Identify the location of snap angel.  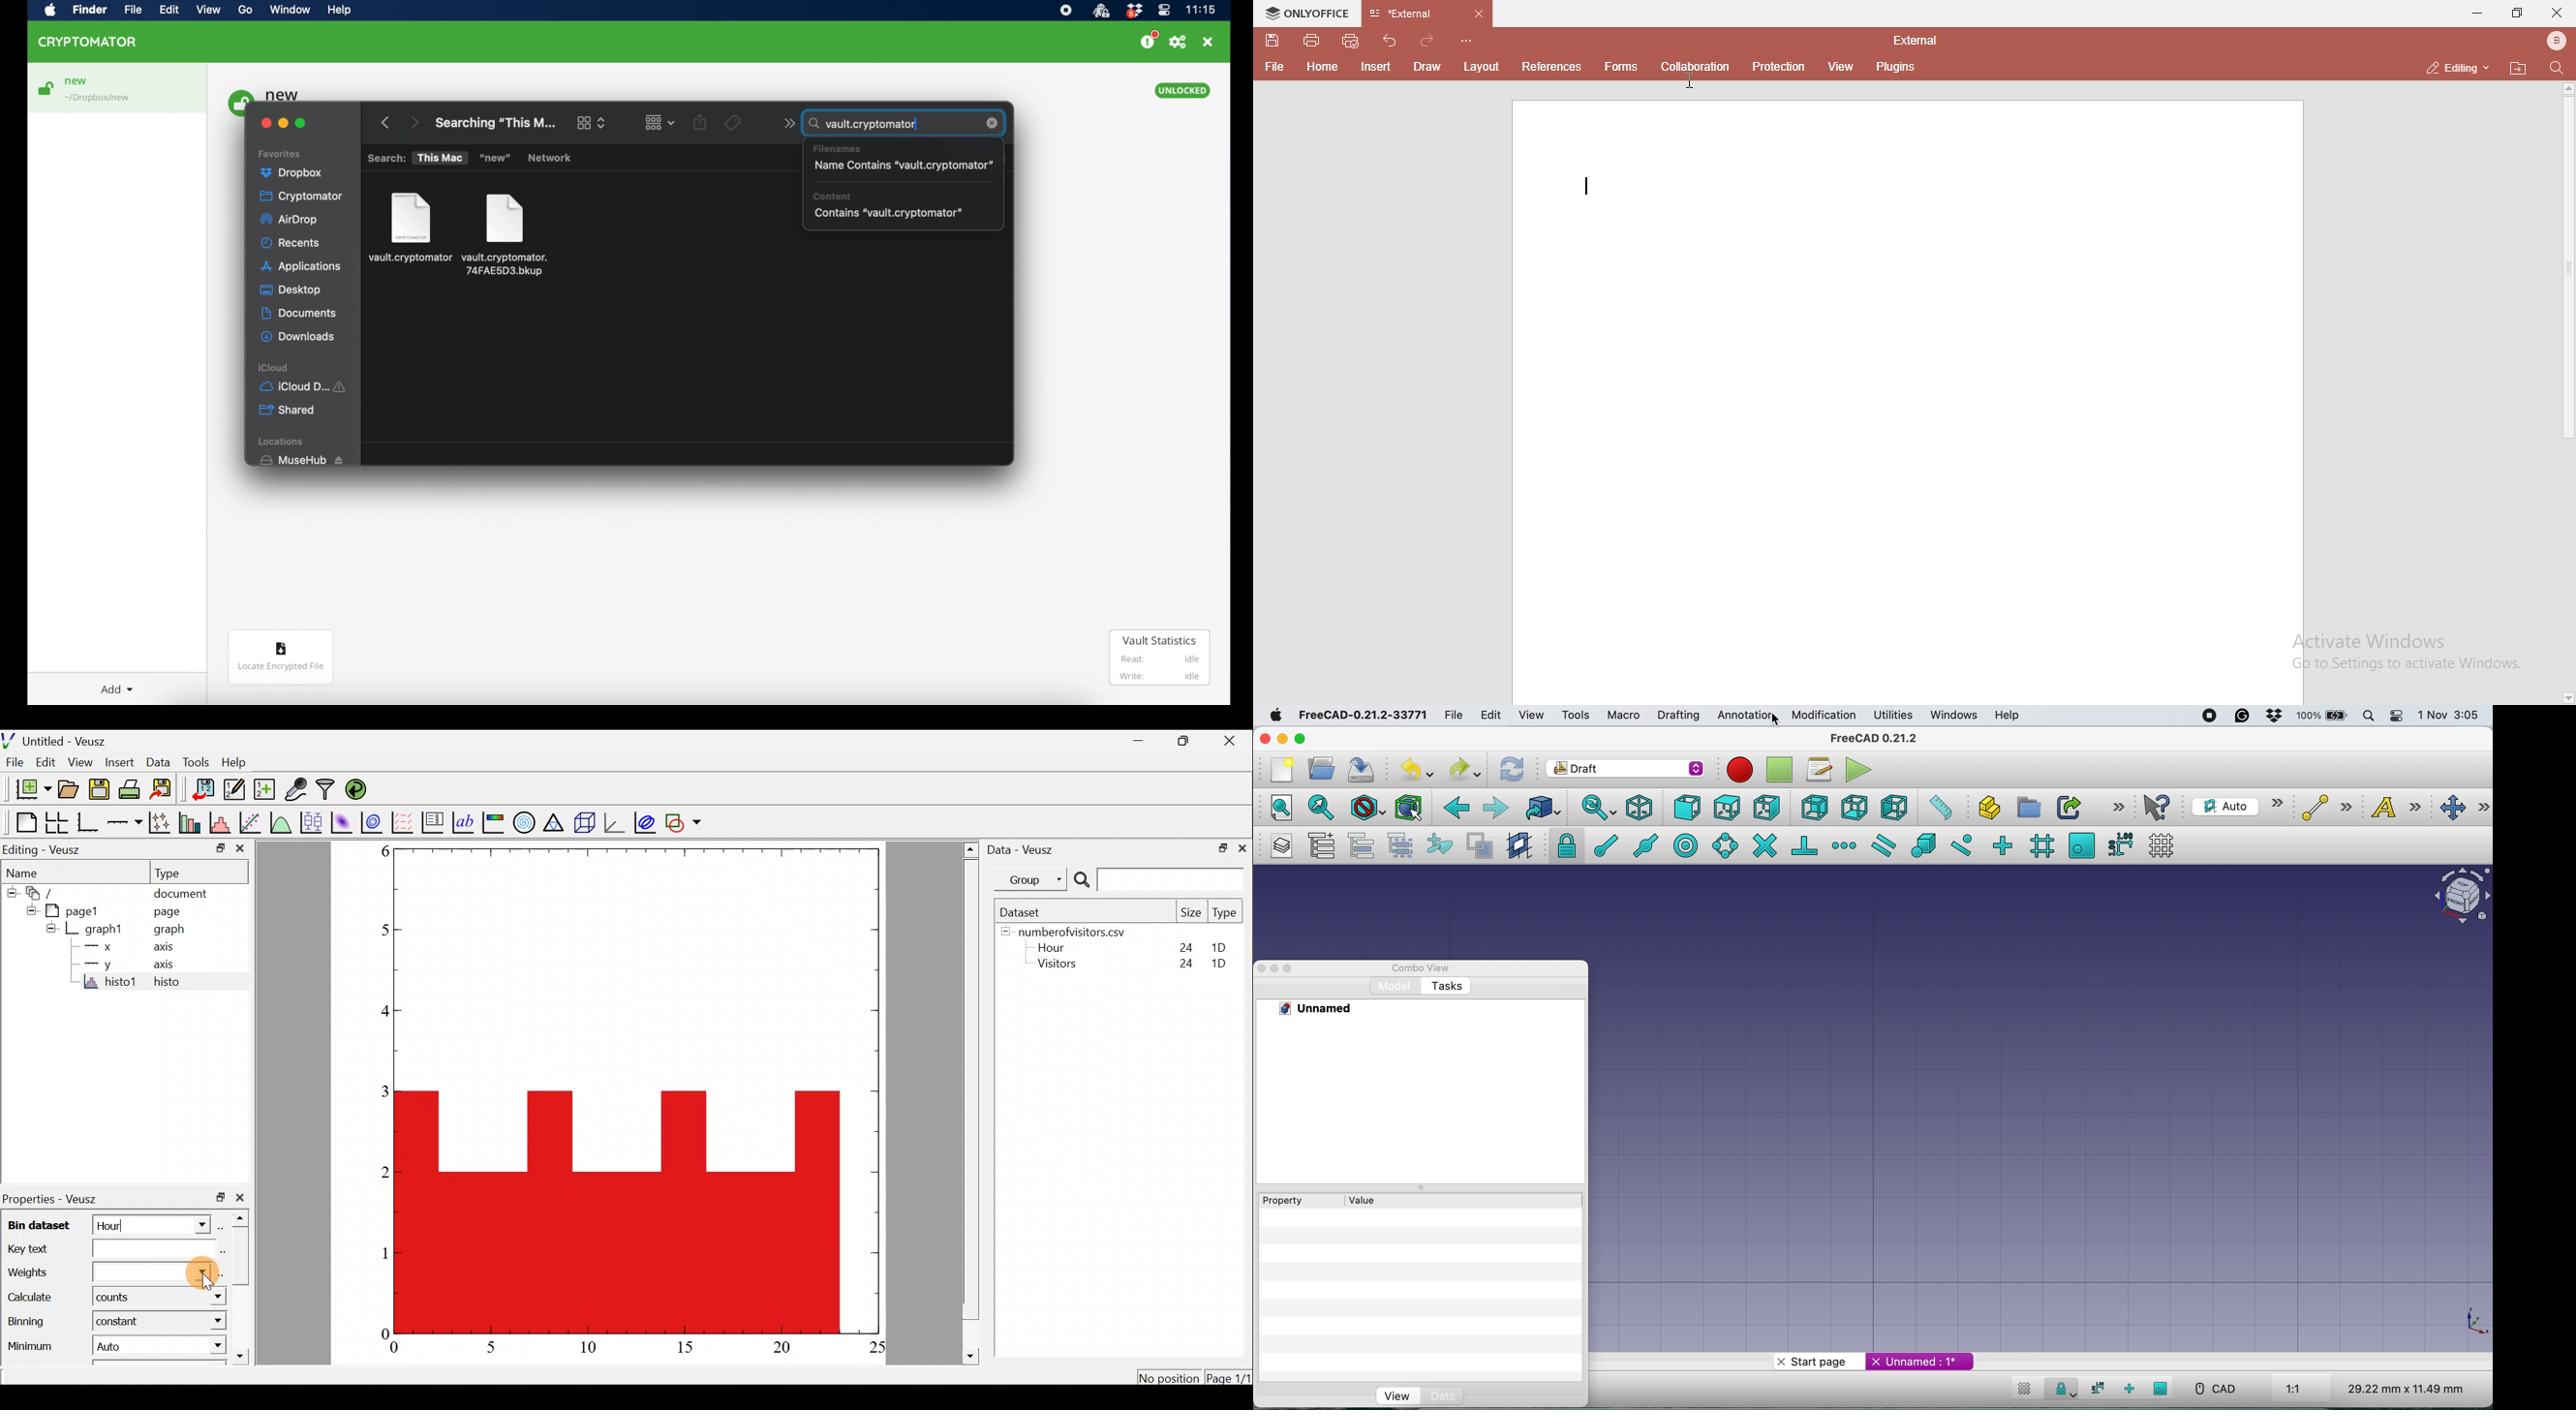
(1724, 844).